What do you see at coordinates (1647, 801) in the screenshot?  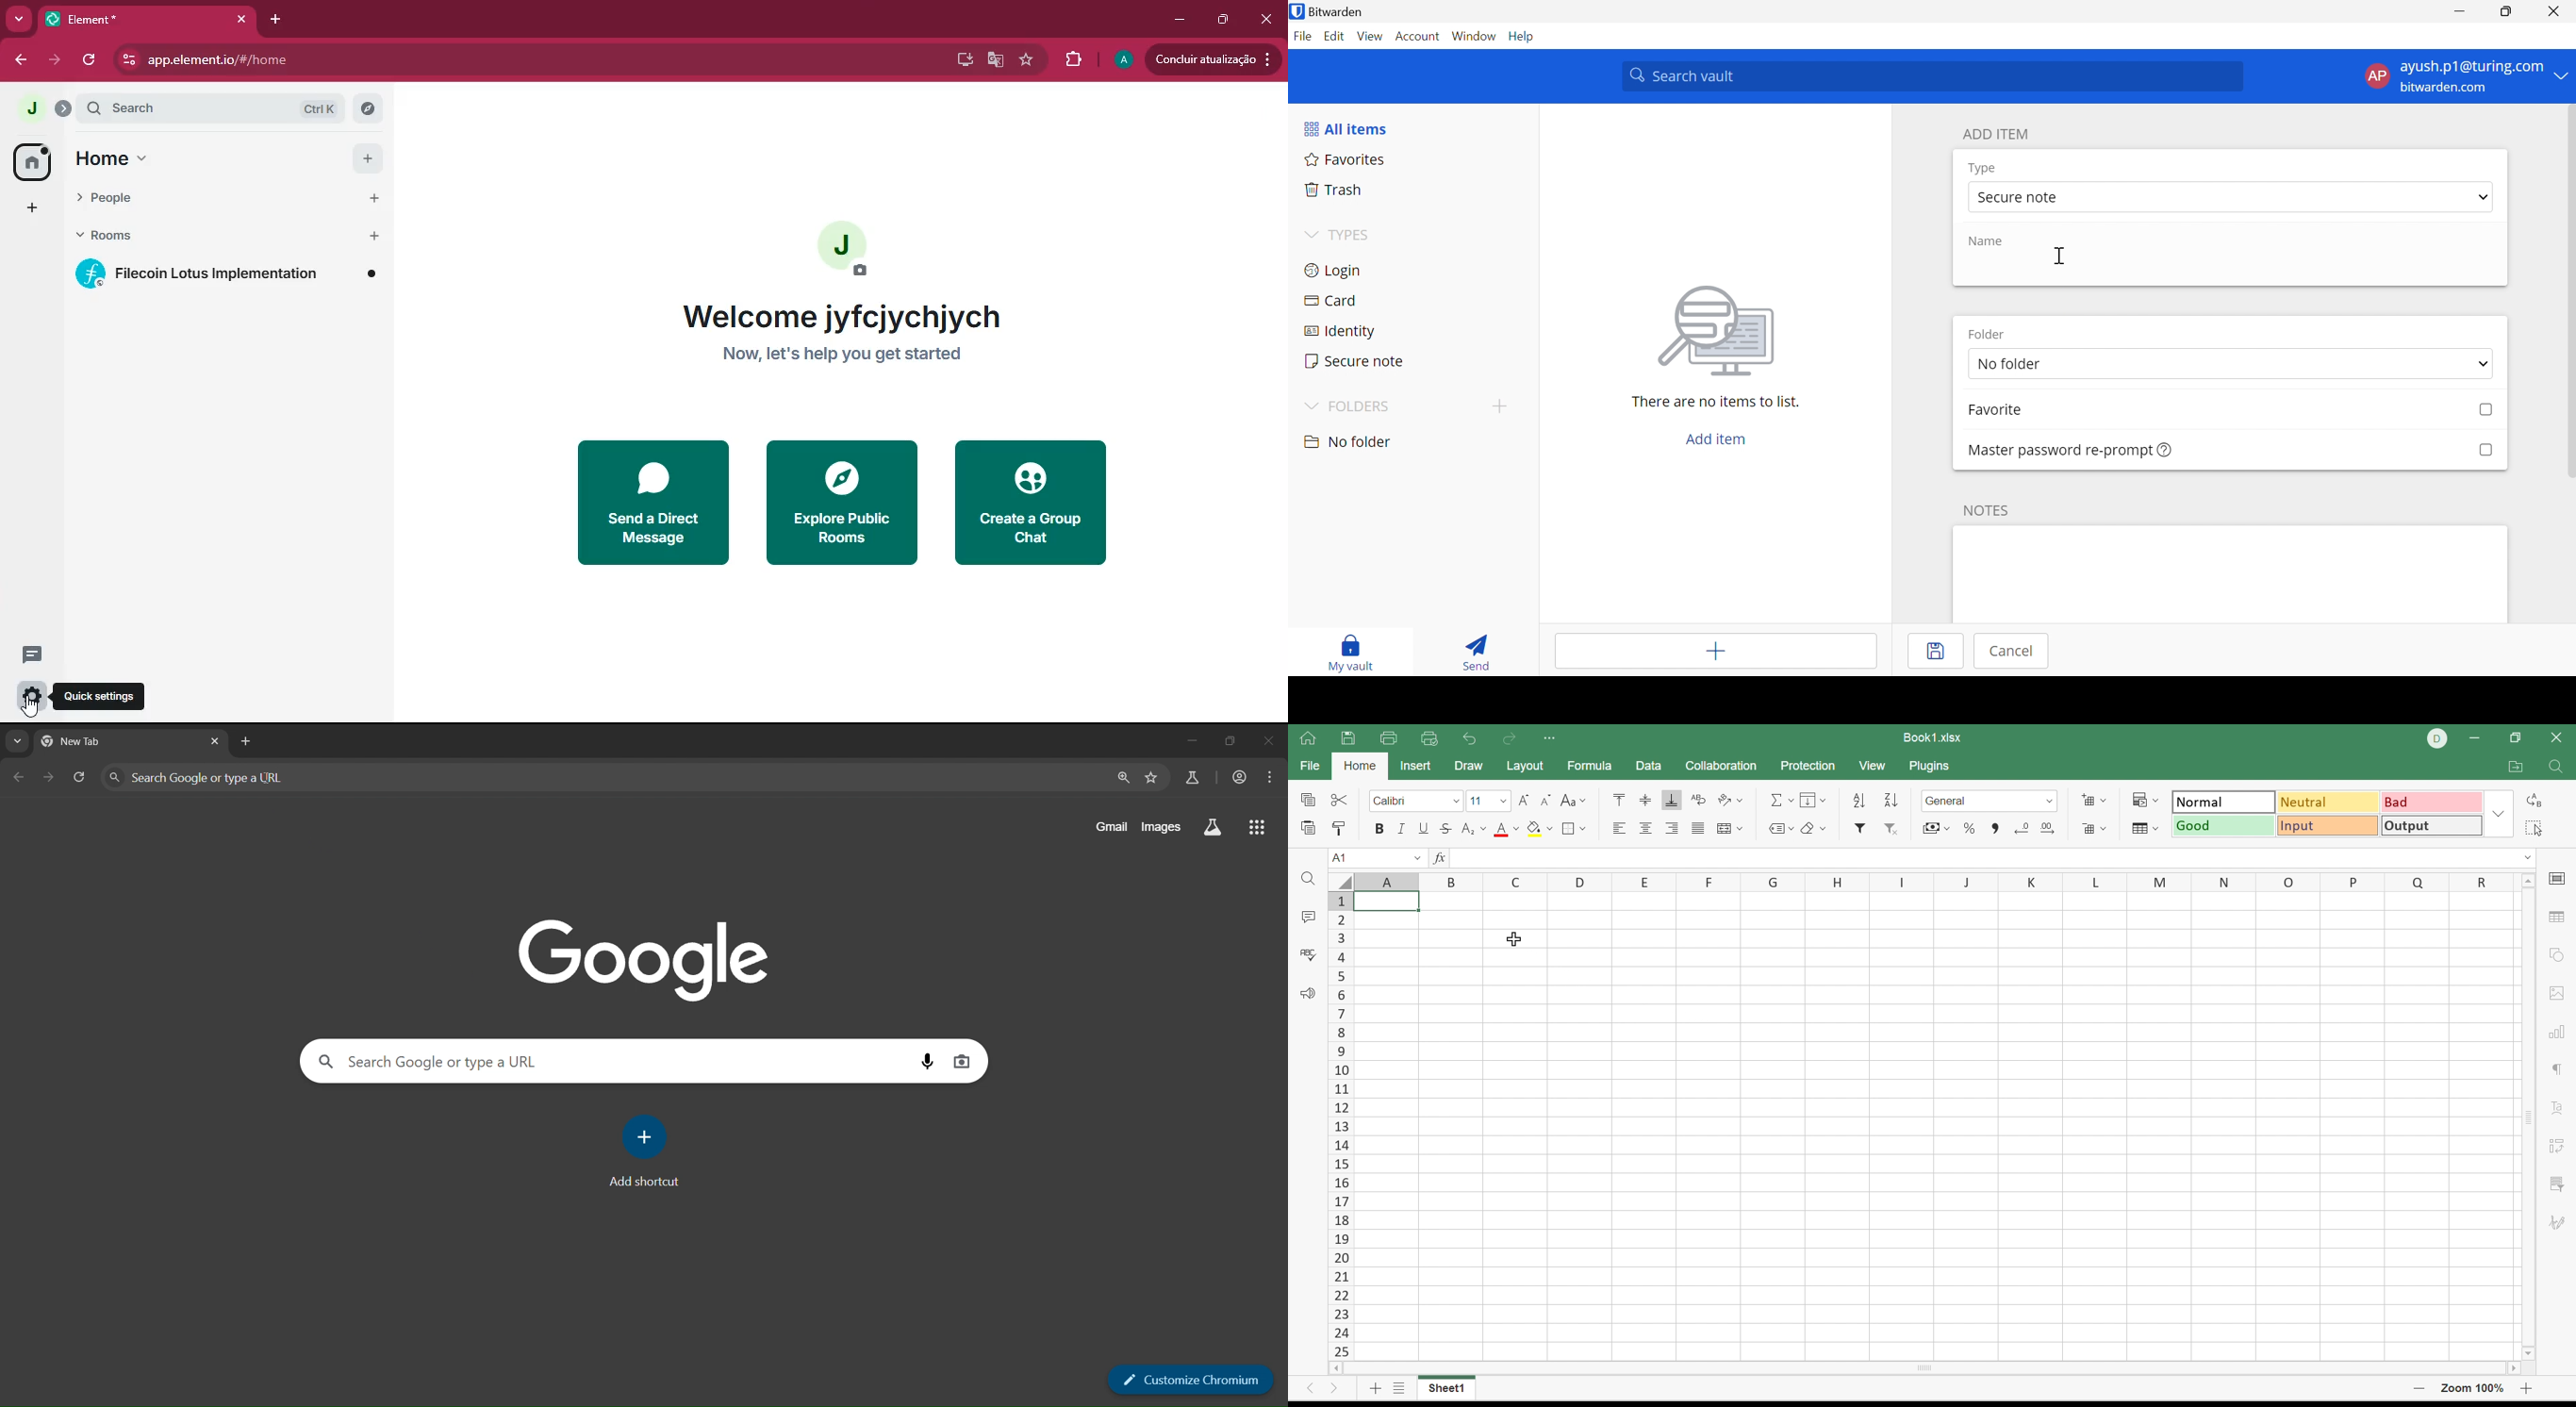 I see `Align Middle` at bounding box center [1647, 801].